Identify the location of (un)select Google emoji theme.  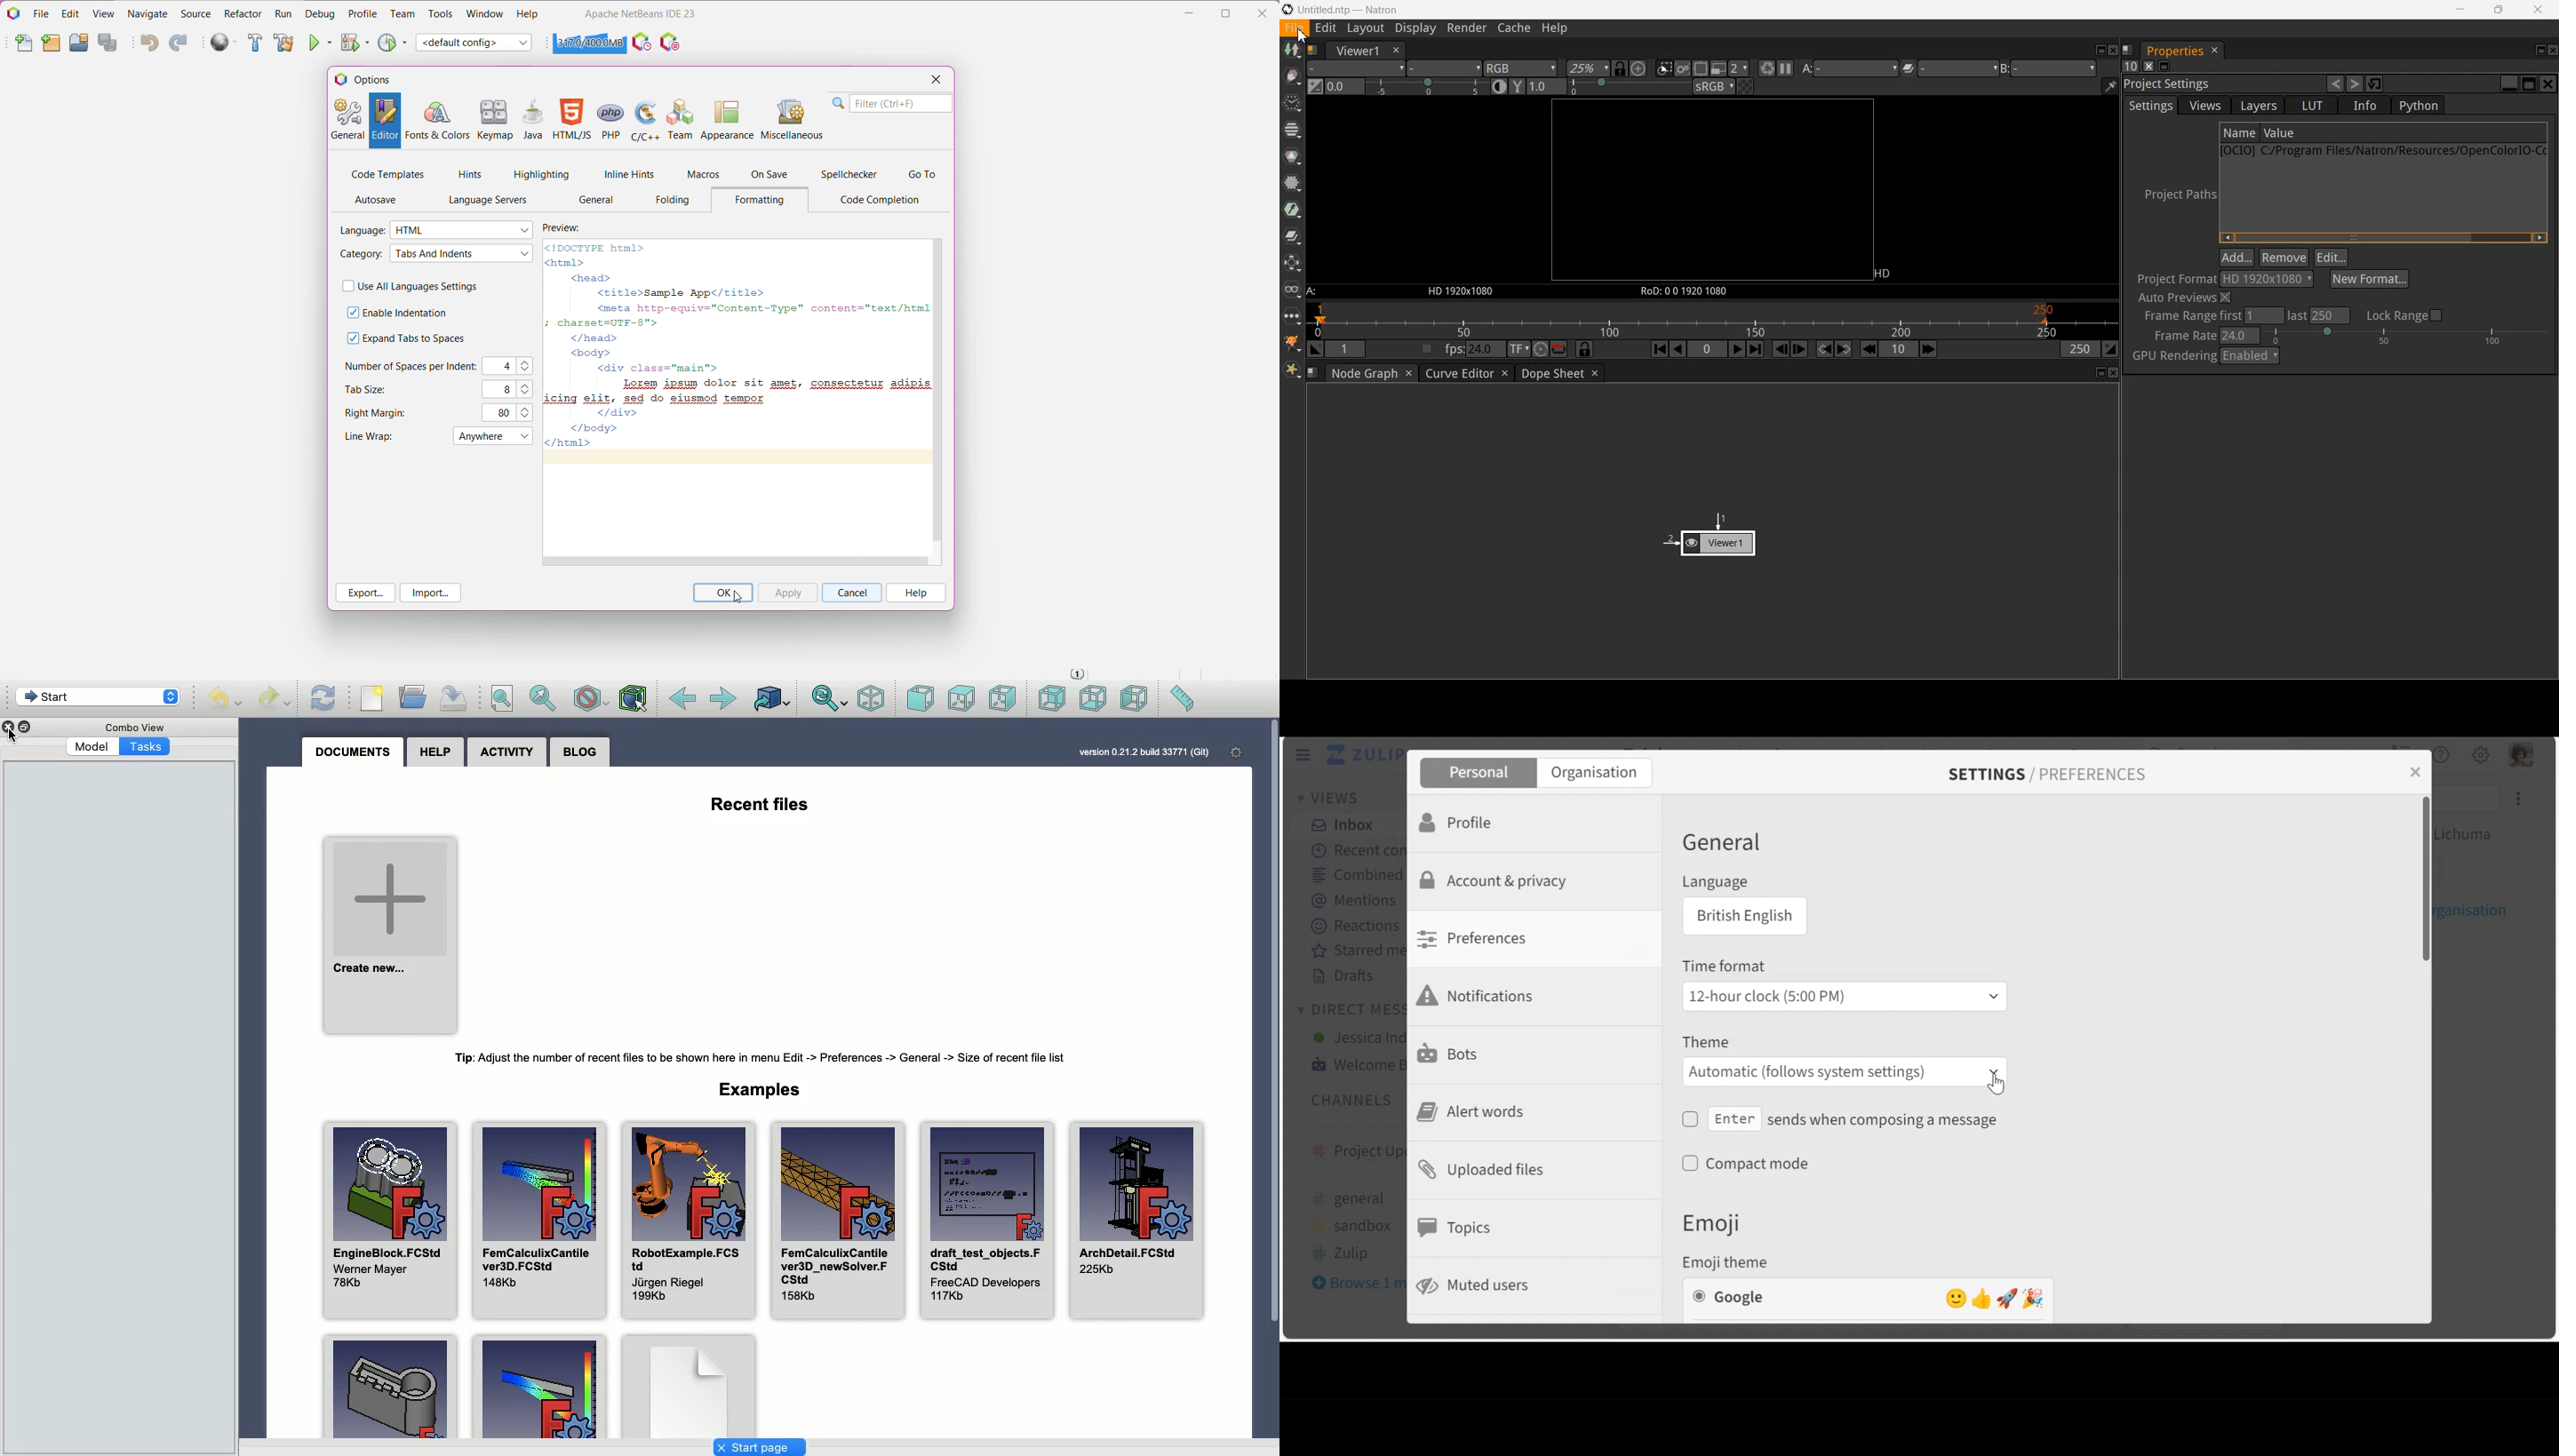
(1868, 1297).